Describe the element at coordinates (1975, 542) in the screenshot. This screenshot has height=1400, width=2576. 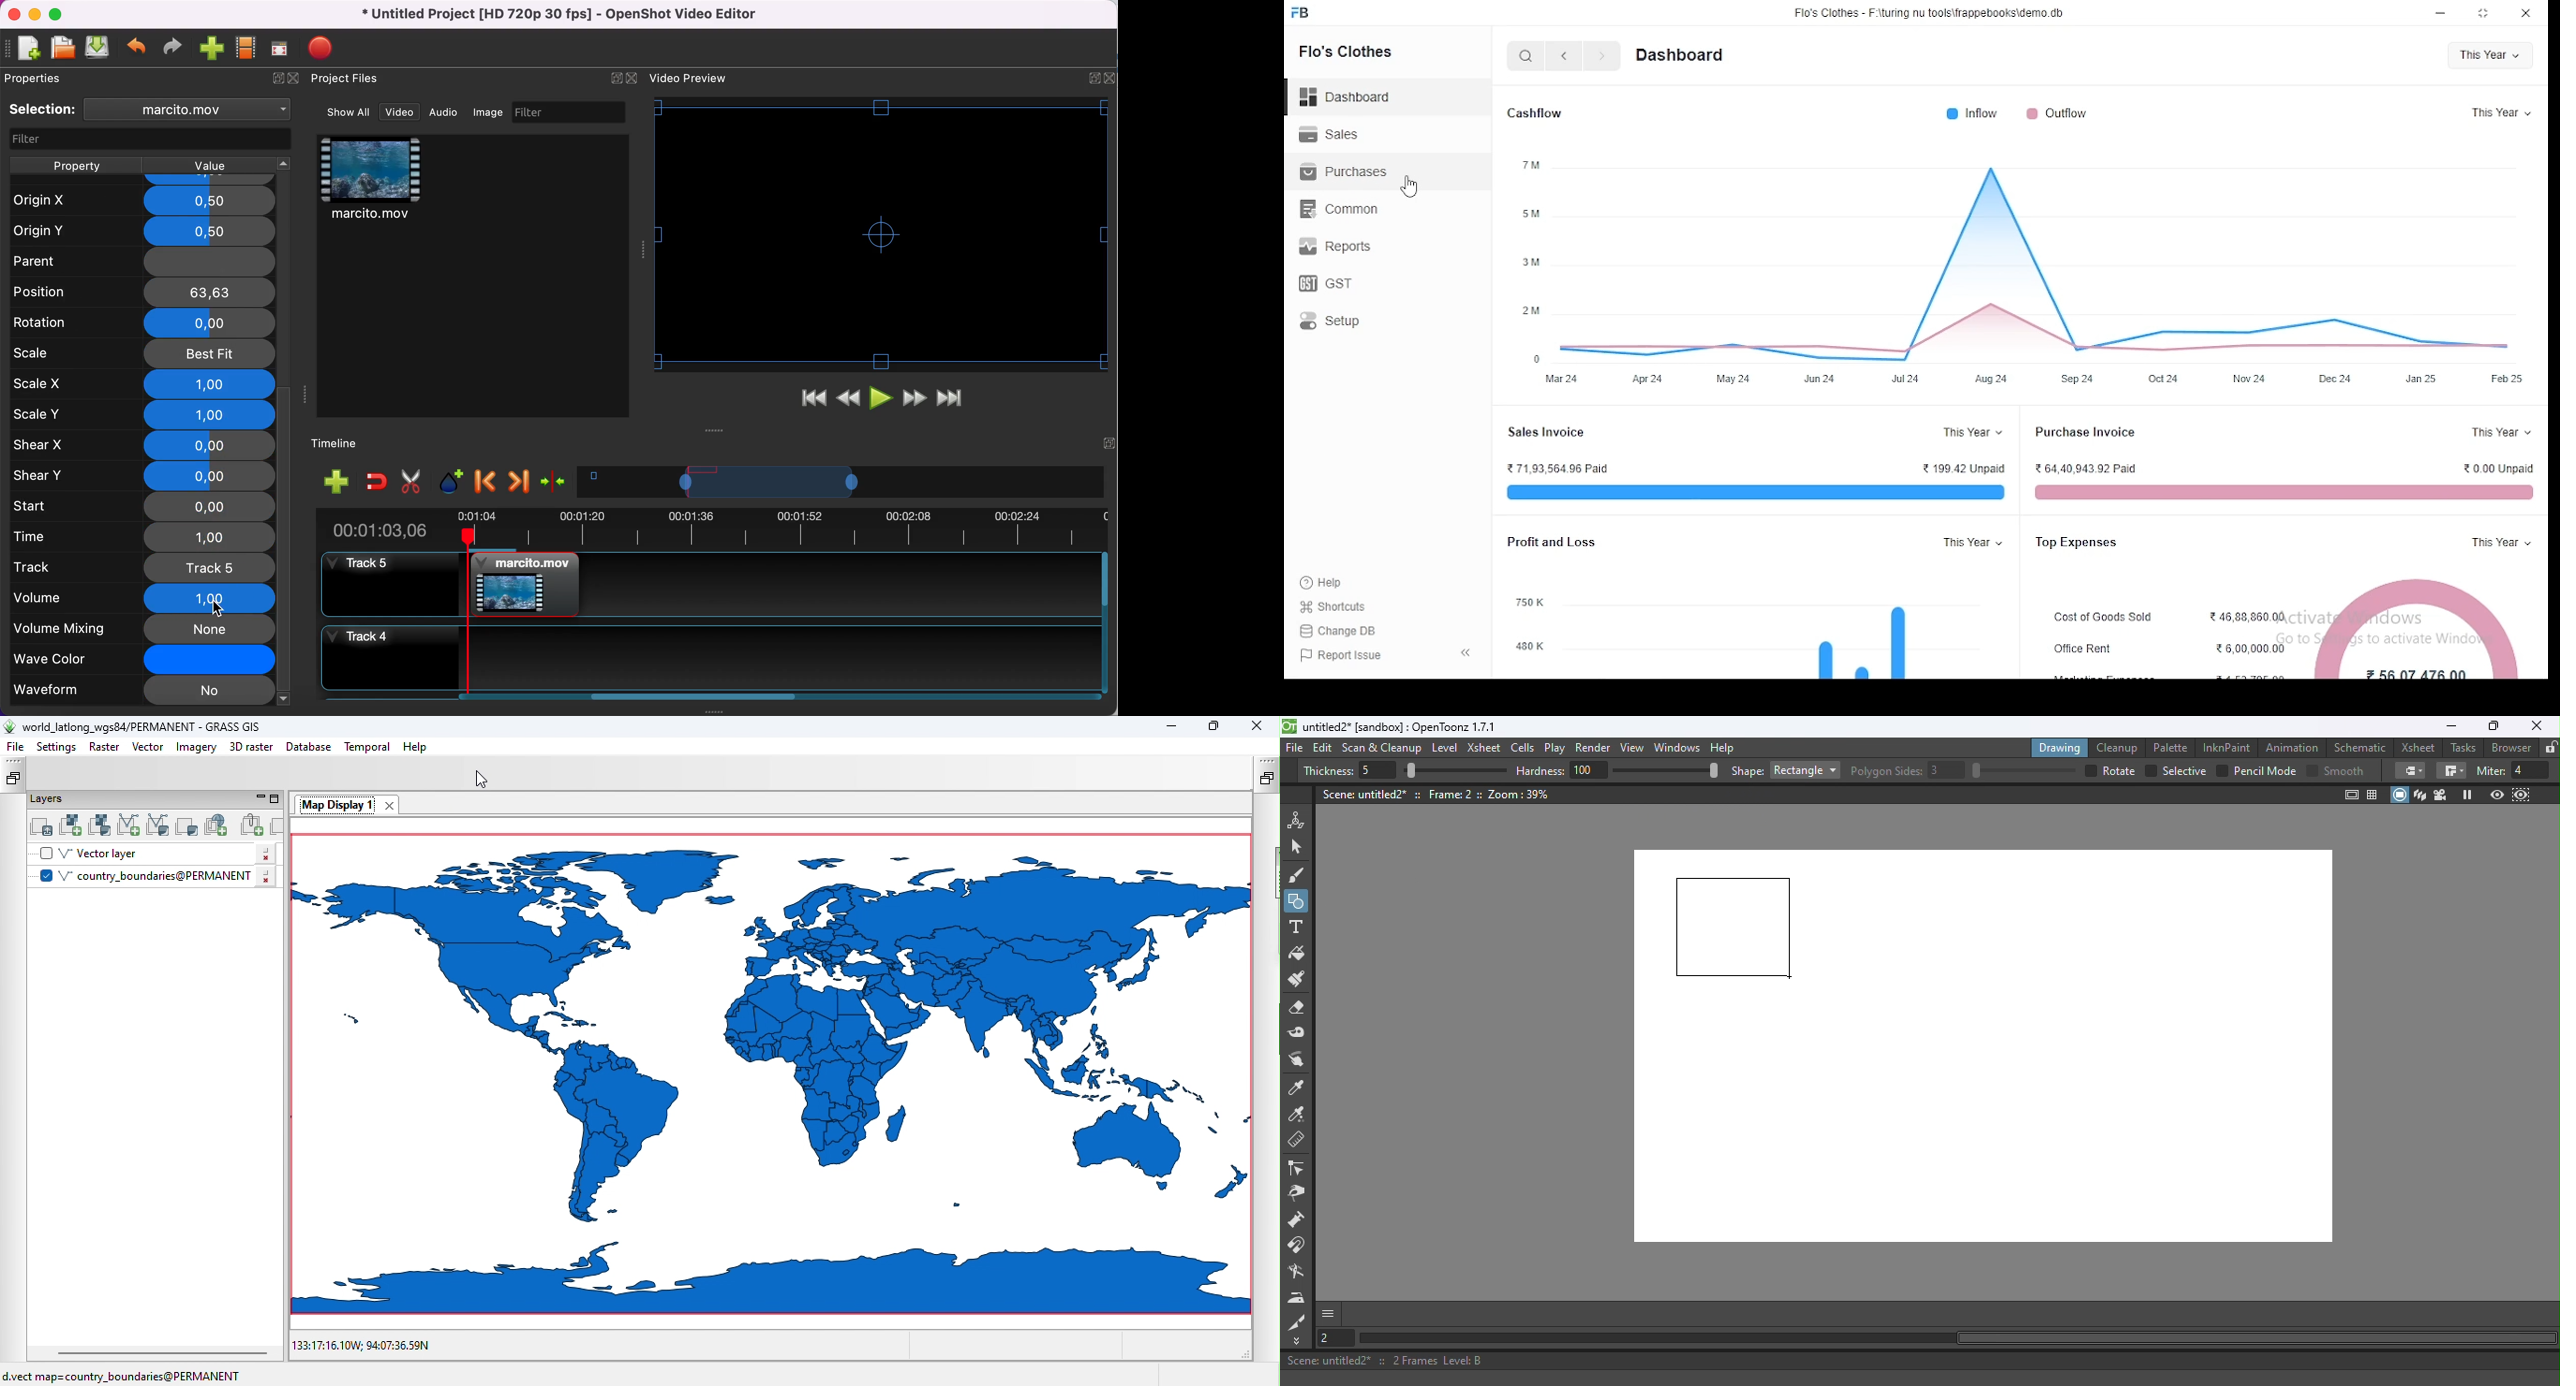
I see `this year` at that location.